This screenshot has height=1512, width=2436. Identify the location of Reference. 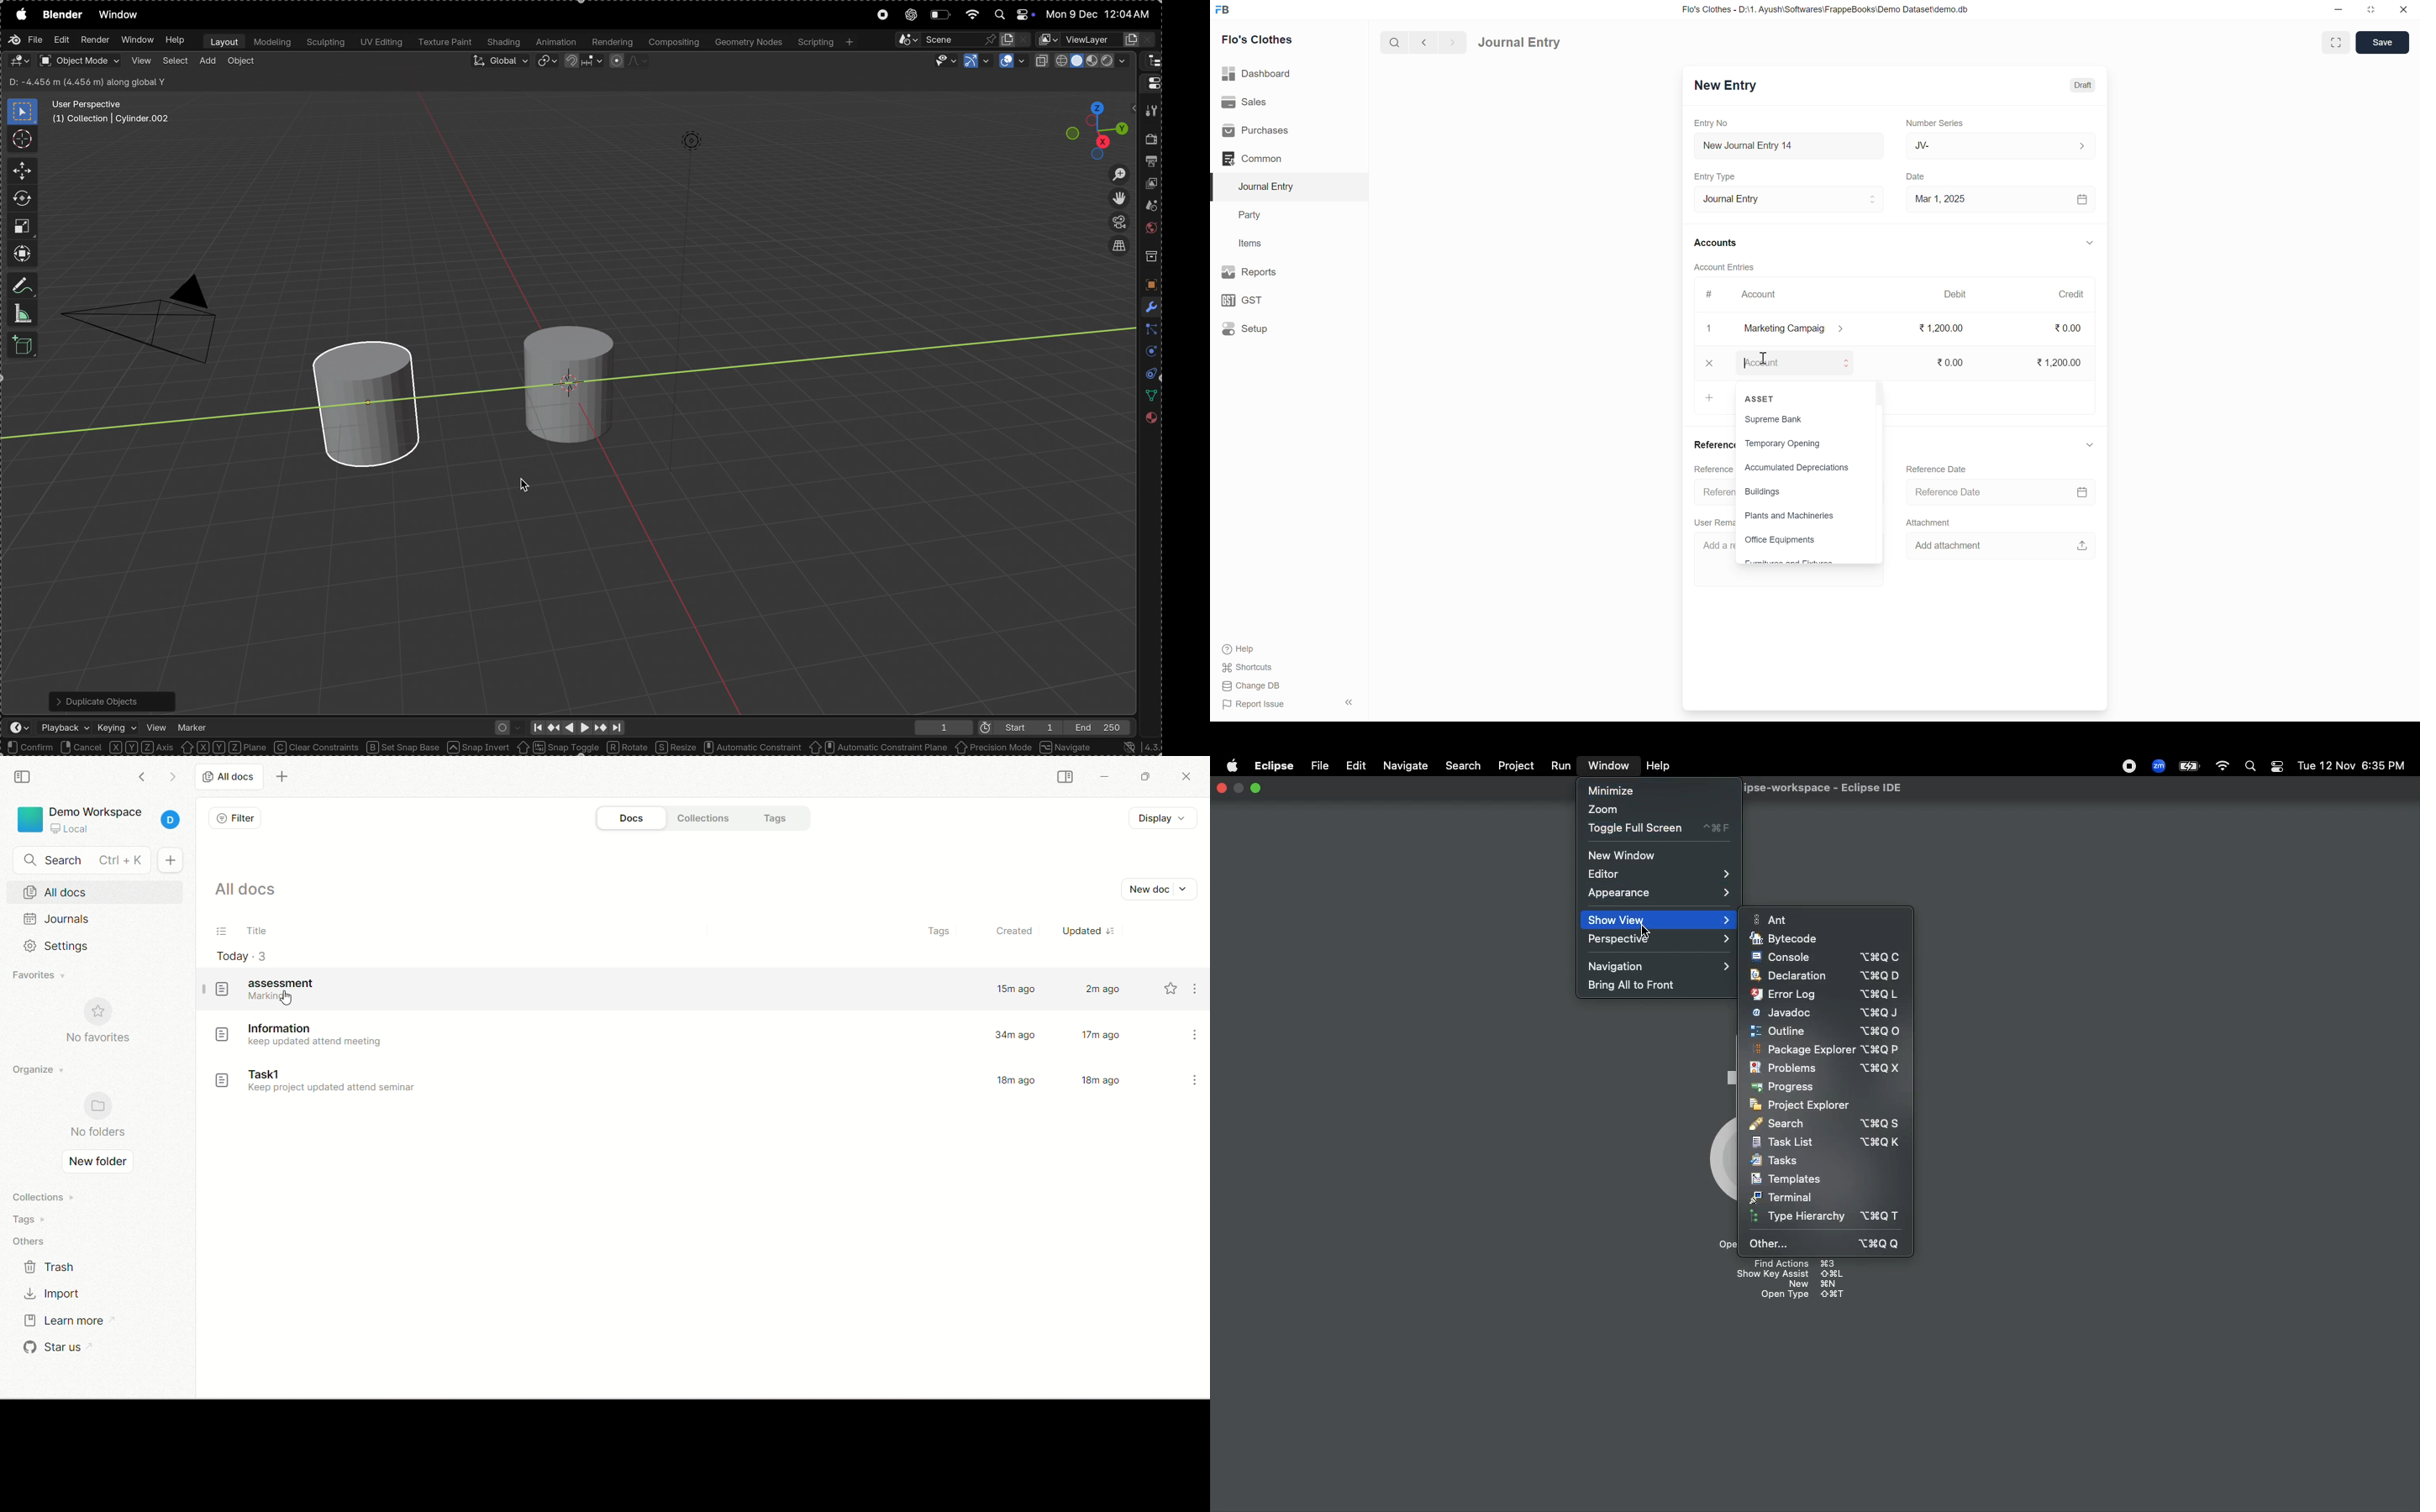
(1713, 445).